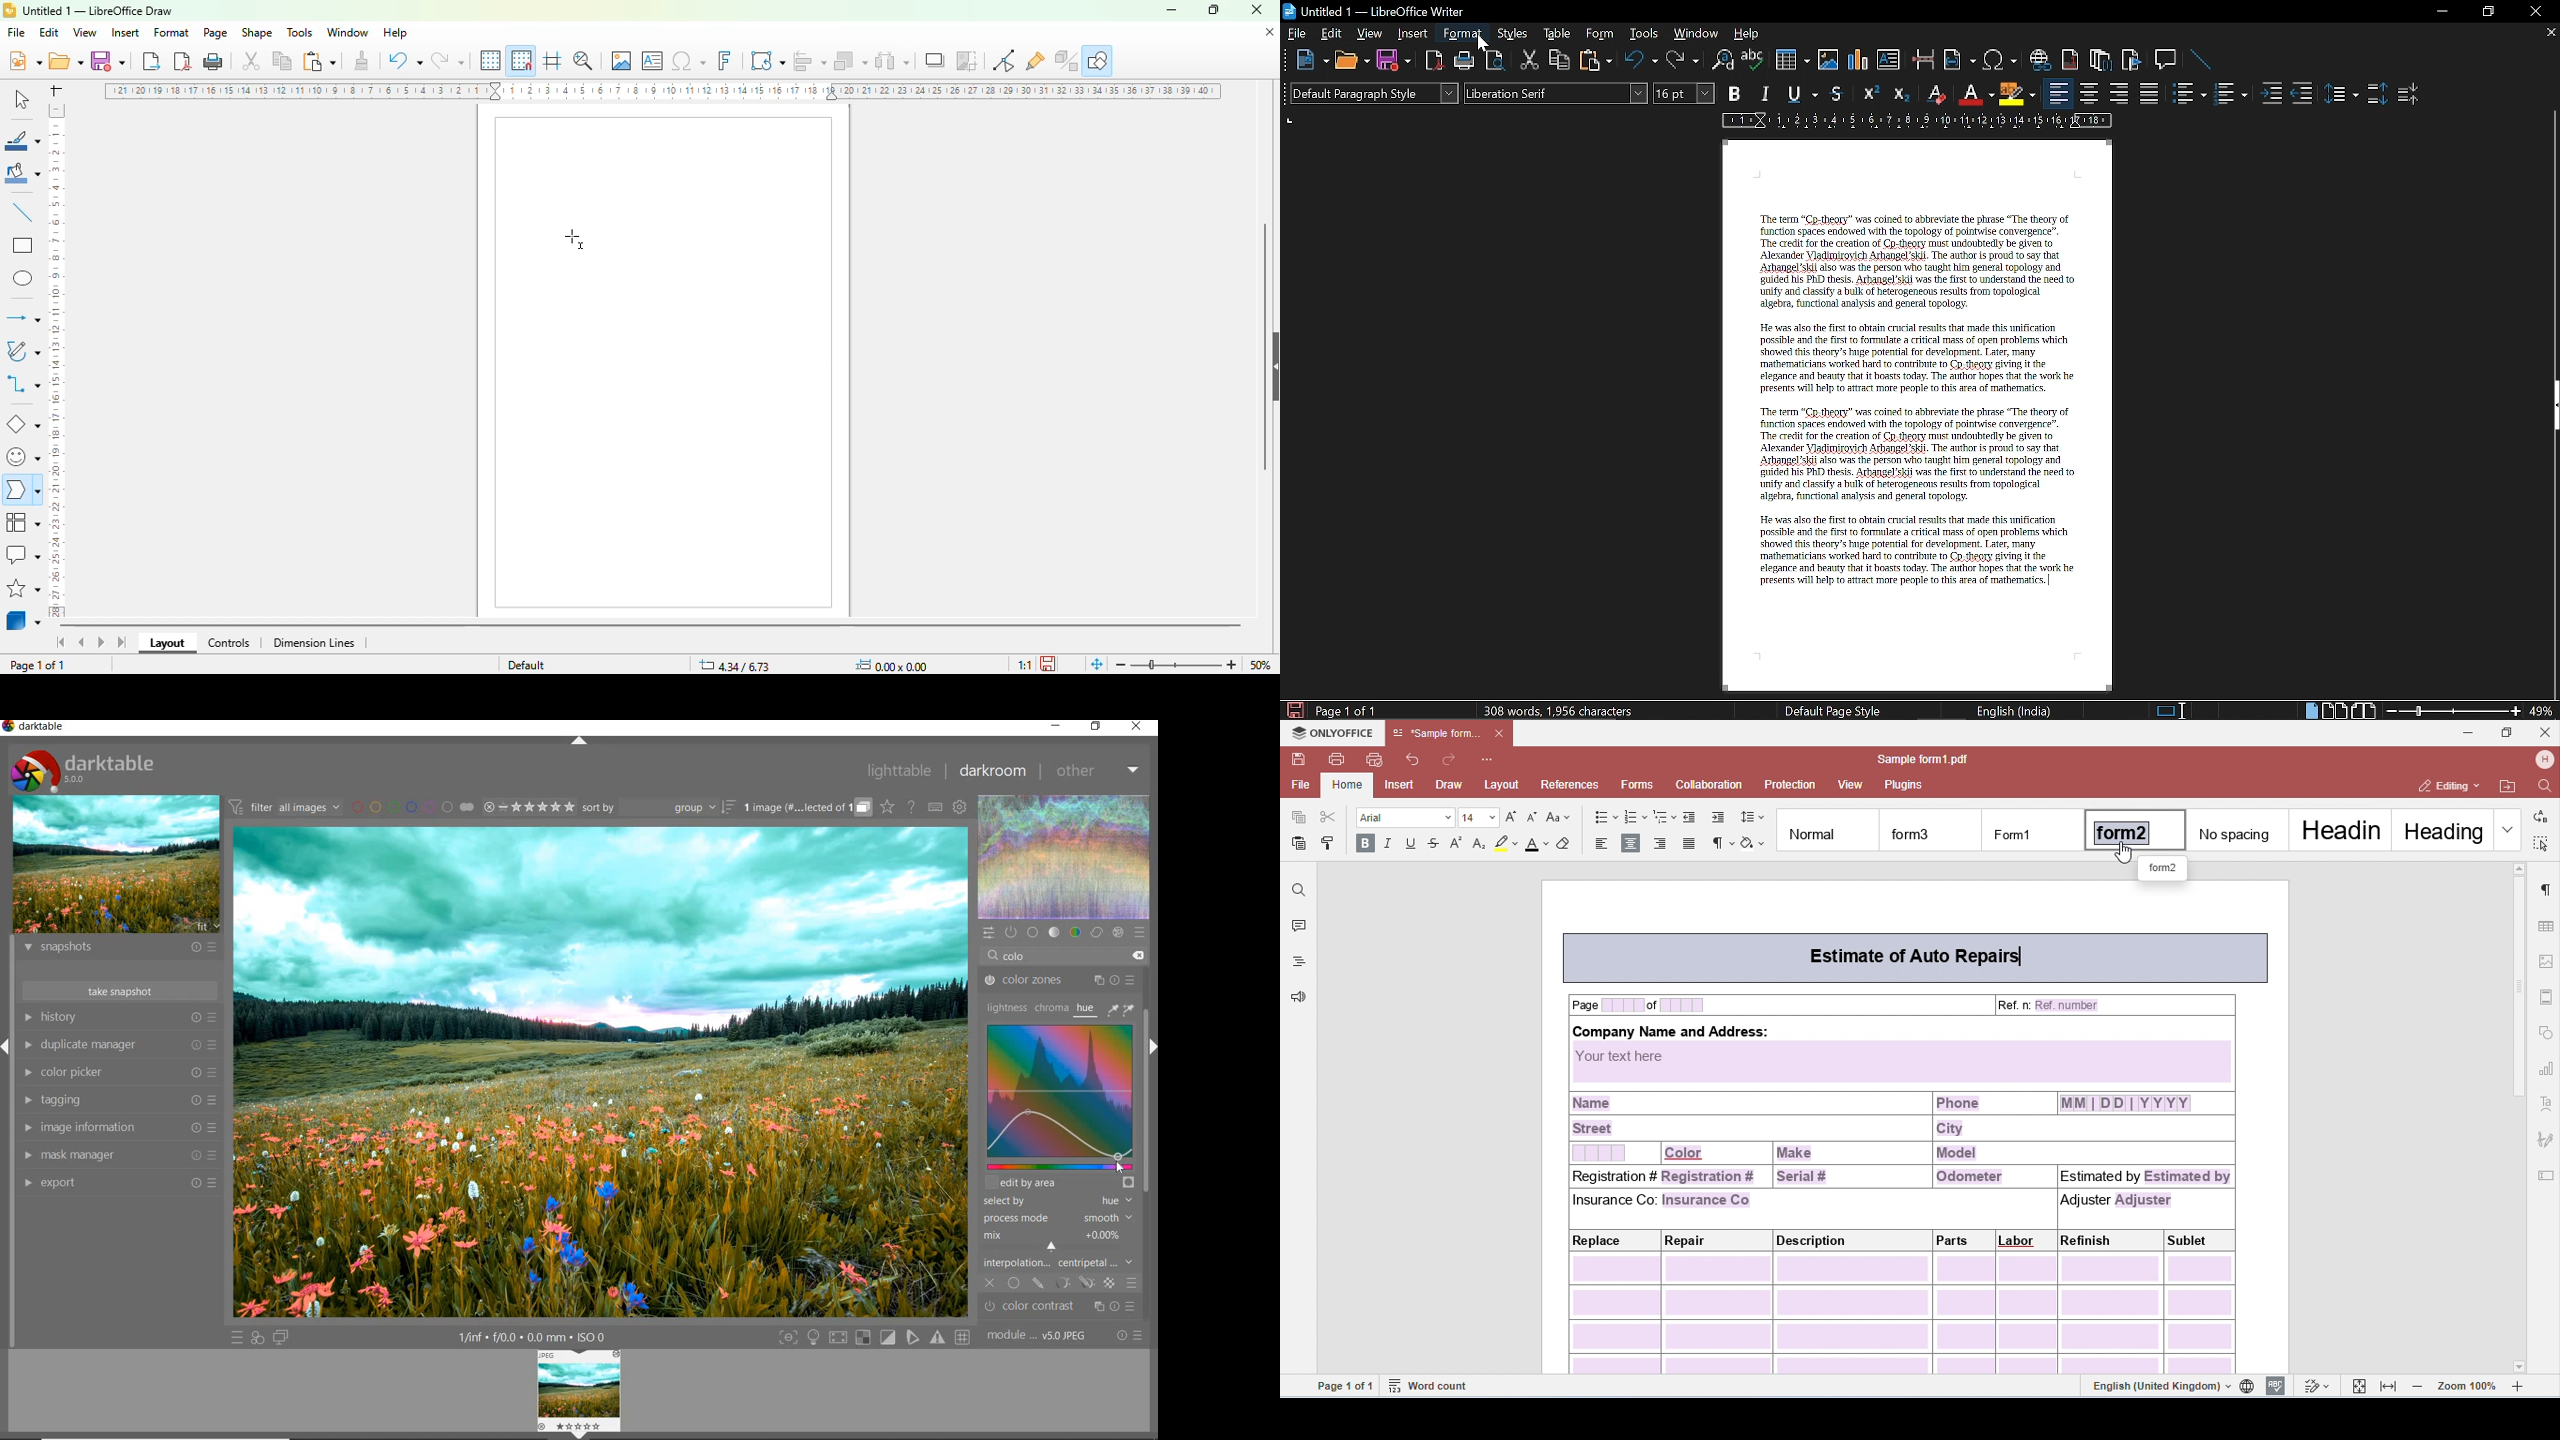 This screenshot has height=1456, width=2576. Describe the element at coordinates (22, 383) in the screenshot. I see `connectors` at that location.